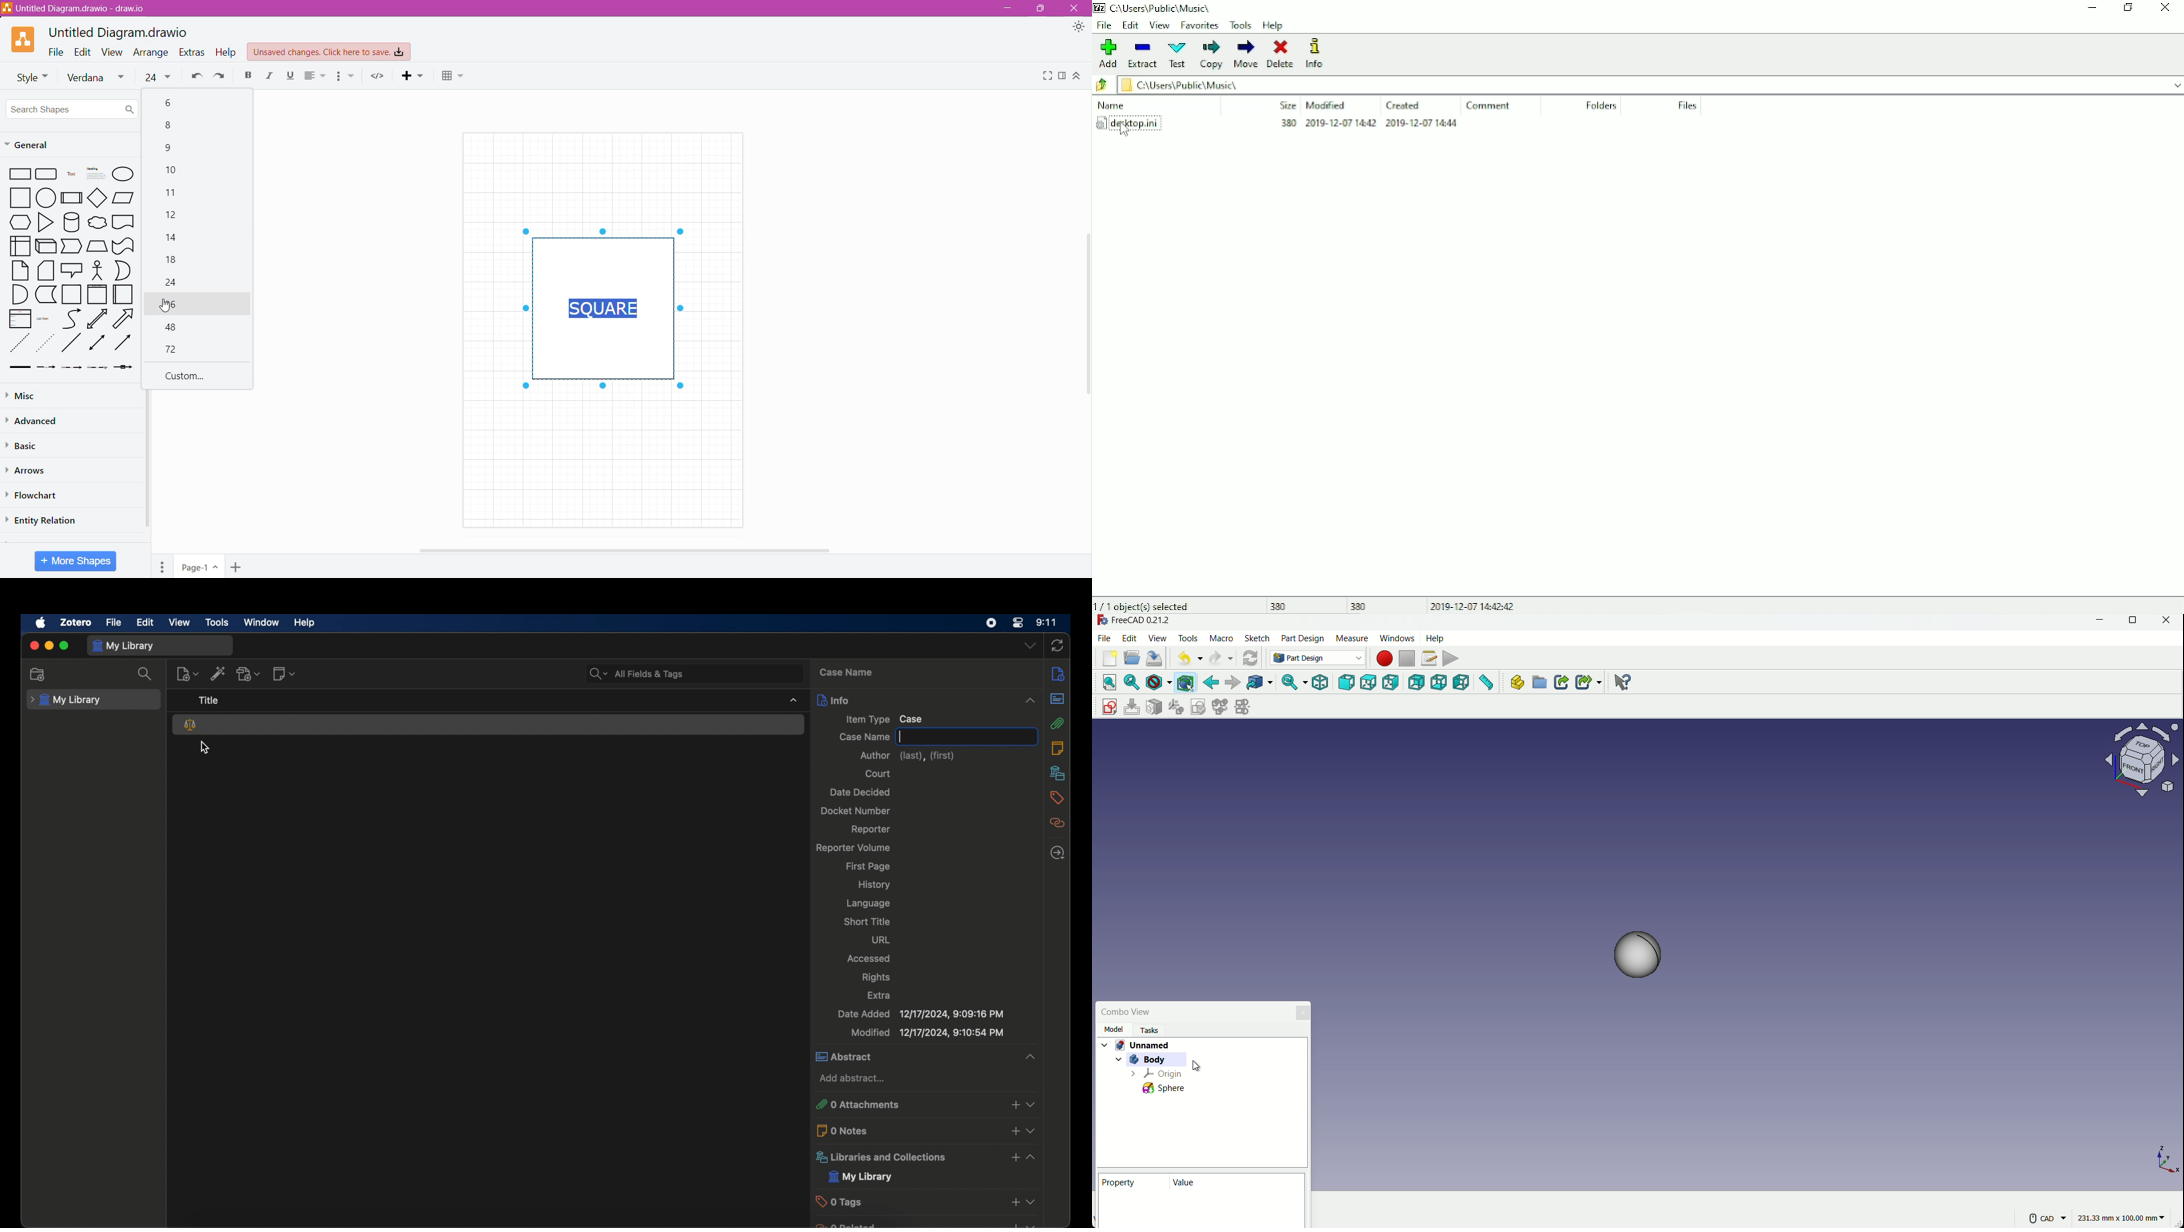 The image size is (2184, 1232). What do you see at coordinates (1159, 26) in the screenshot?
I see `View` at bounding box center [1159, 26].